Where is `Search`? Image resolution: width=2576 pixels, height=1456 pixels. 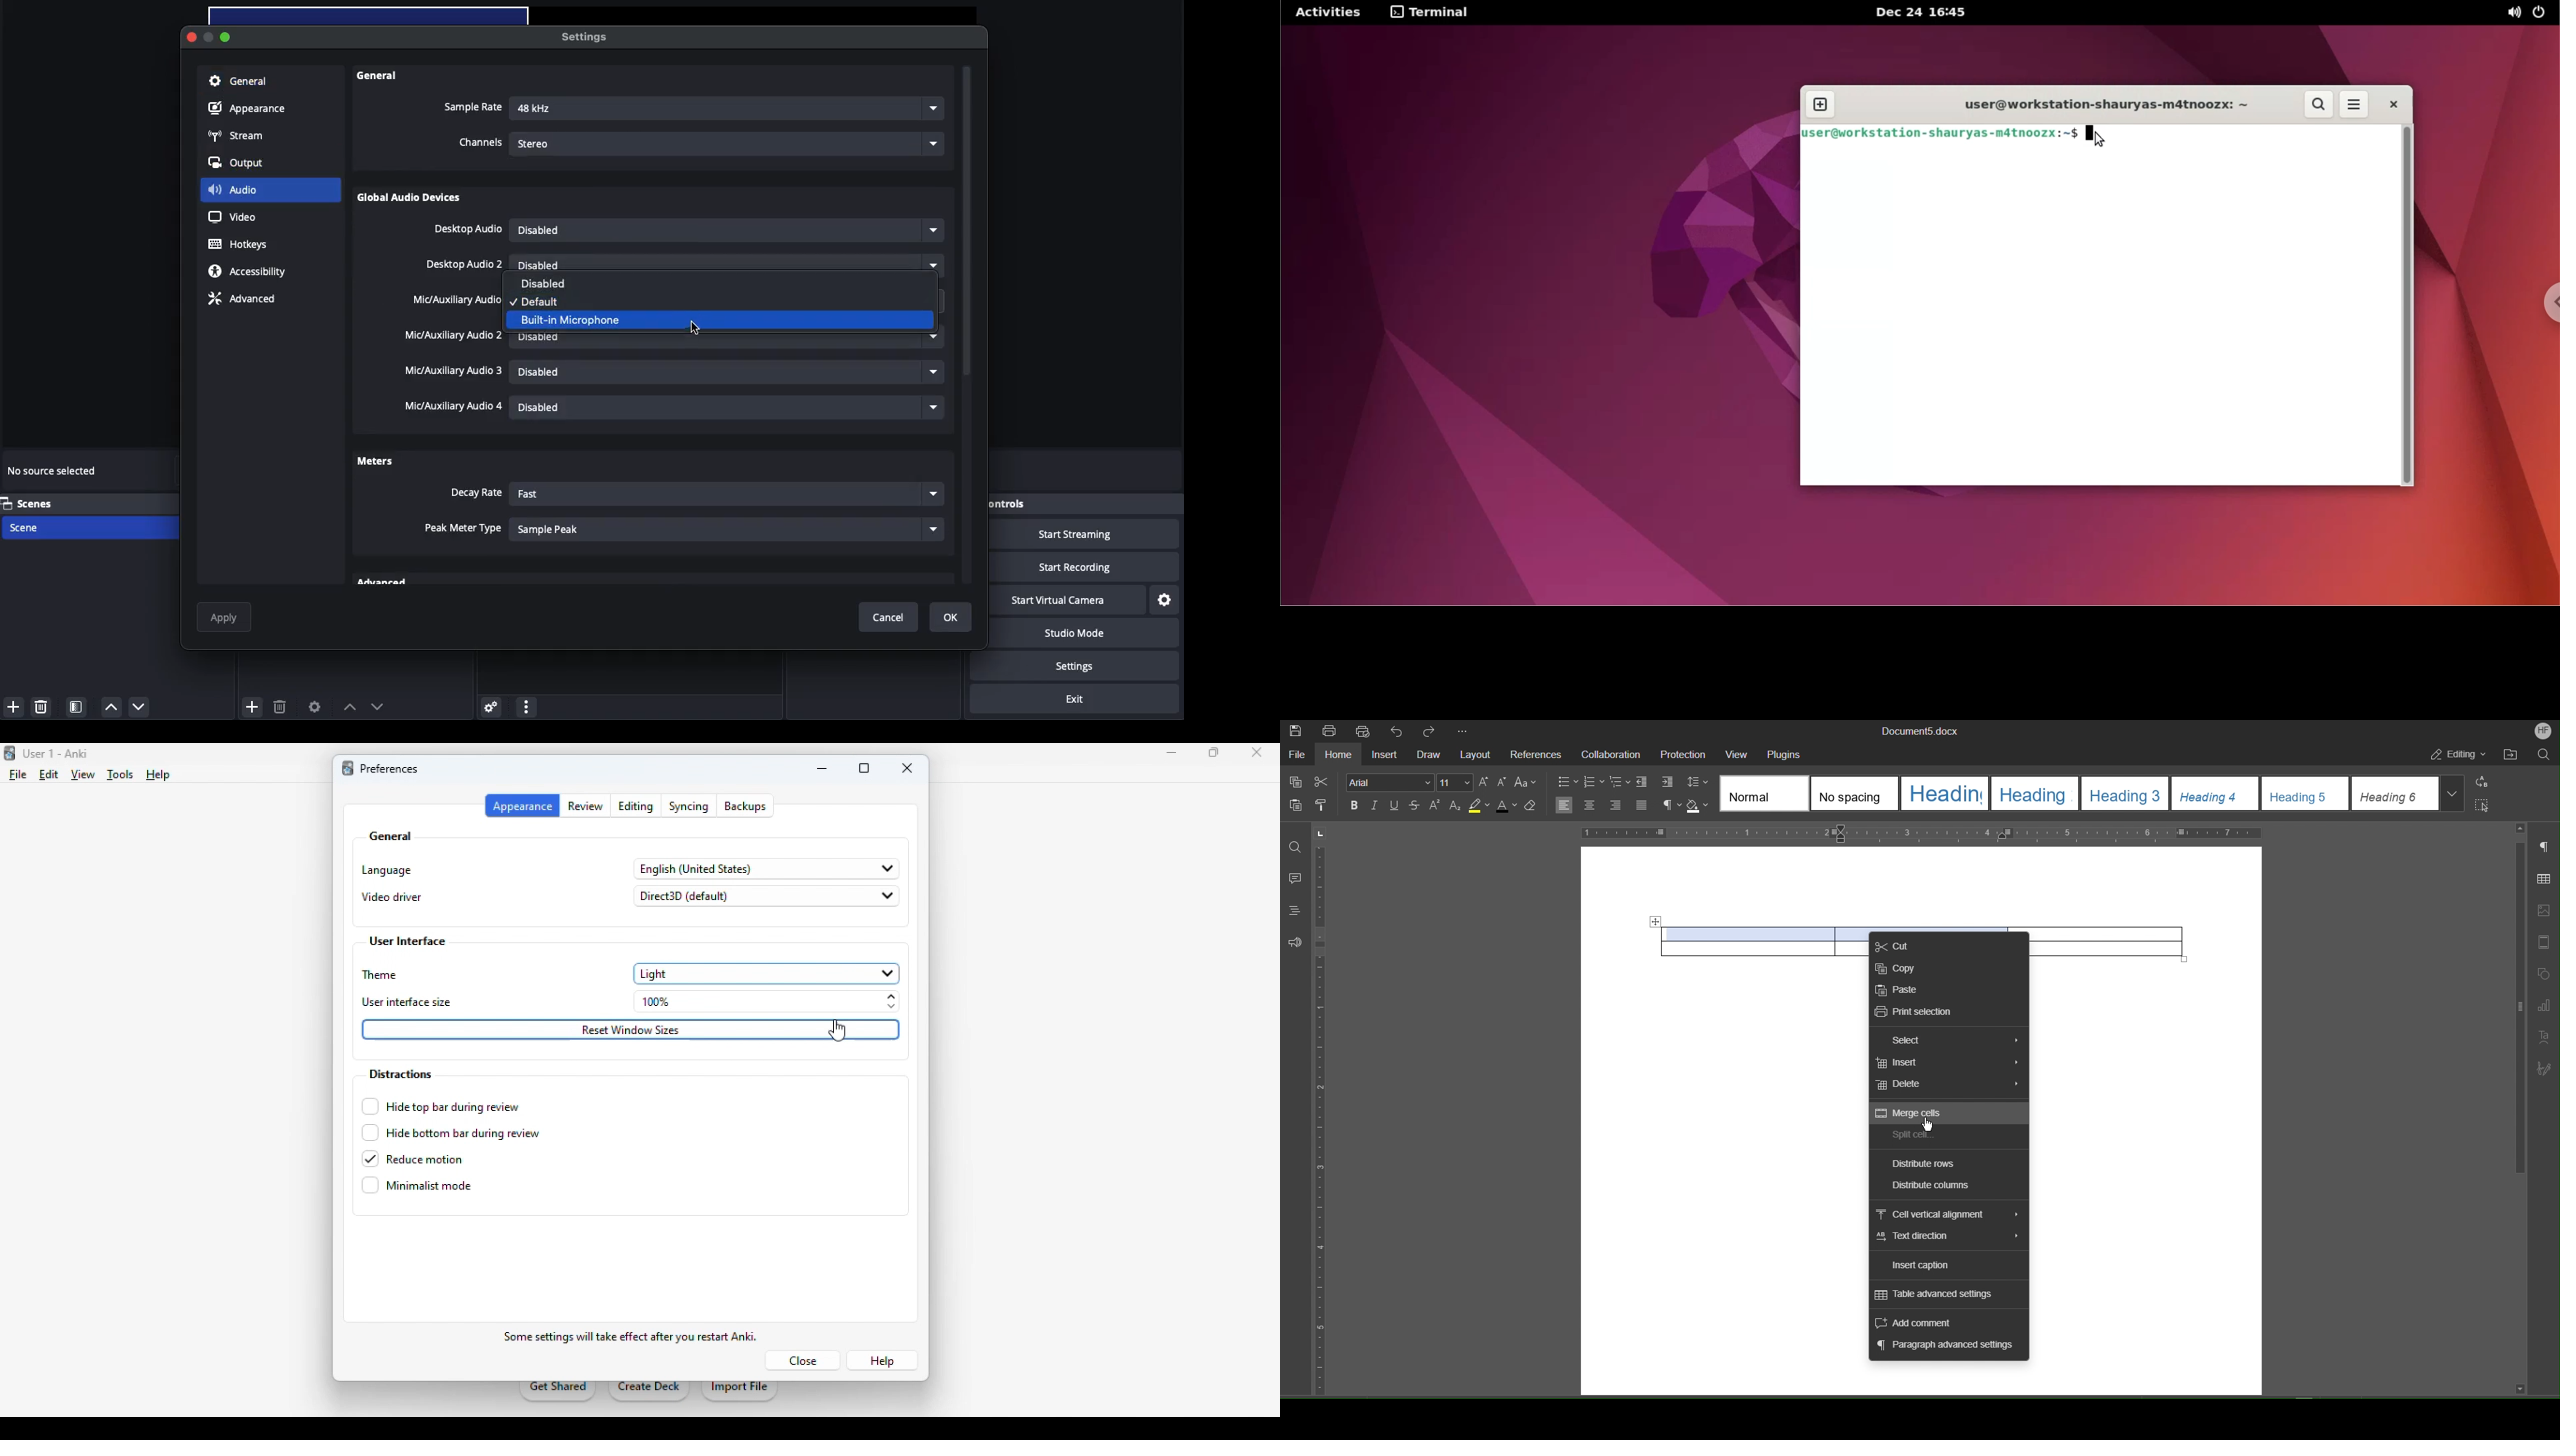
Search is located at coordinates (2545, 756).